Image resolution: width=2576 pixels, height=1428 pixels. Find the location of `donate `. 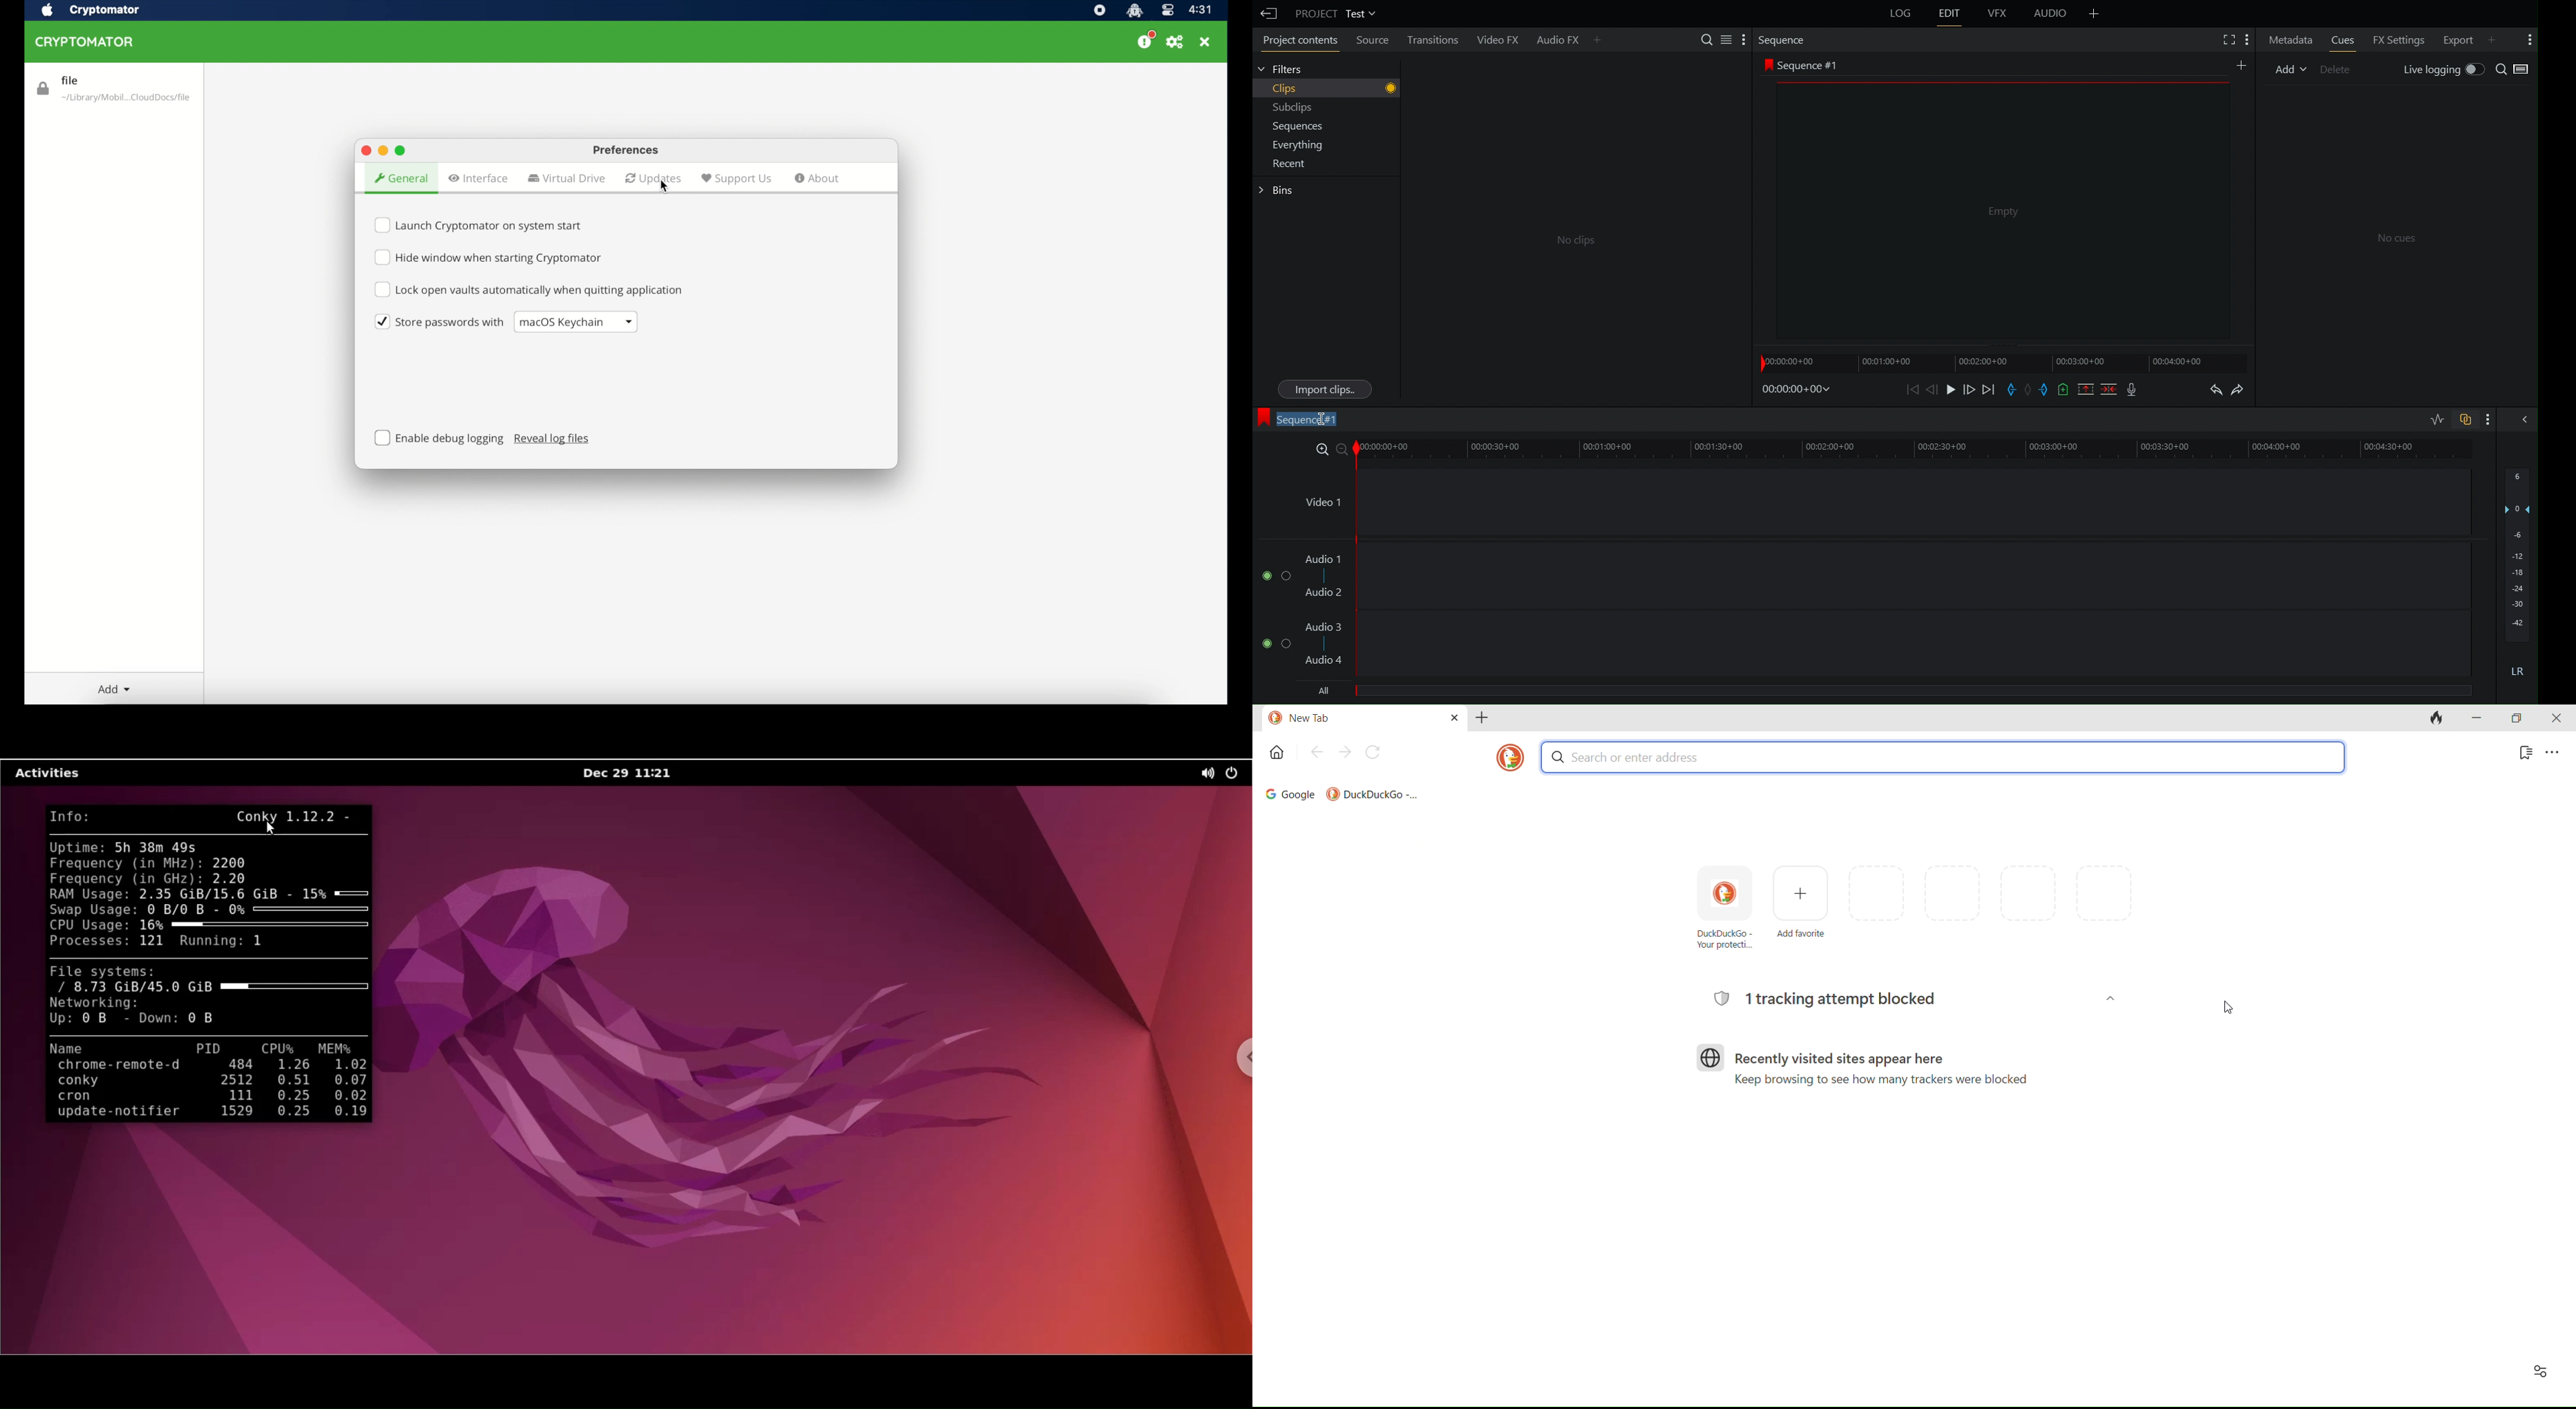

donate  is located at coordinates (1144, 40).